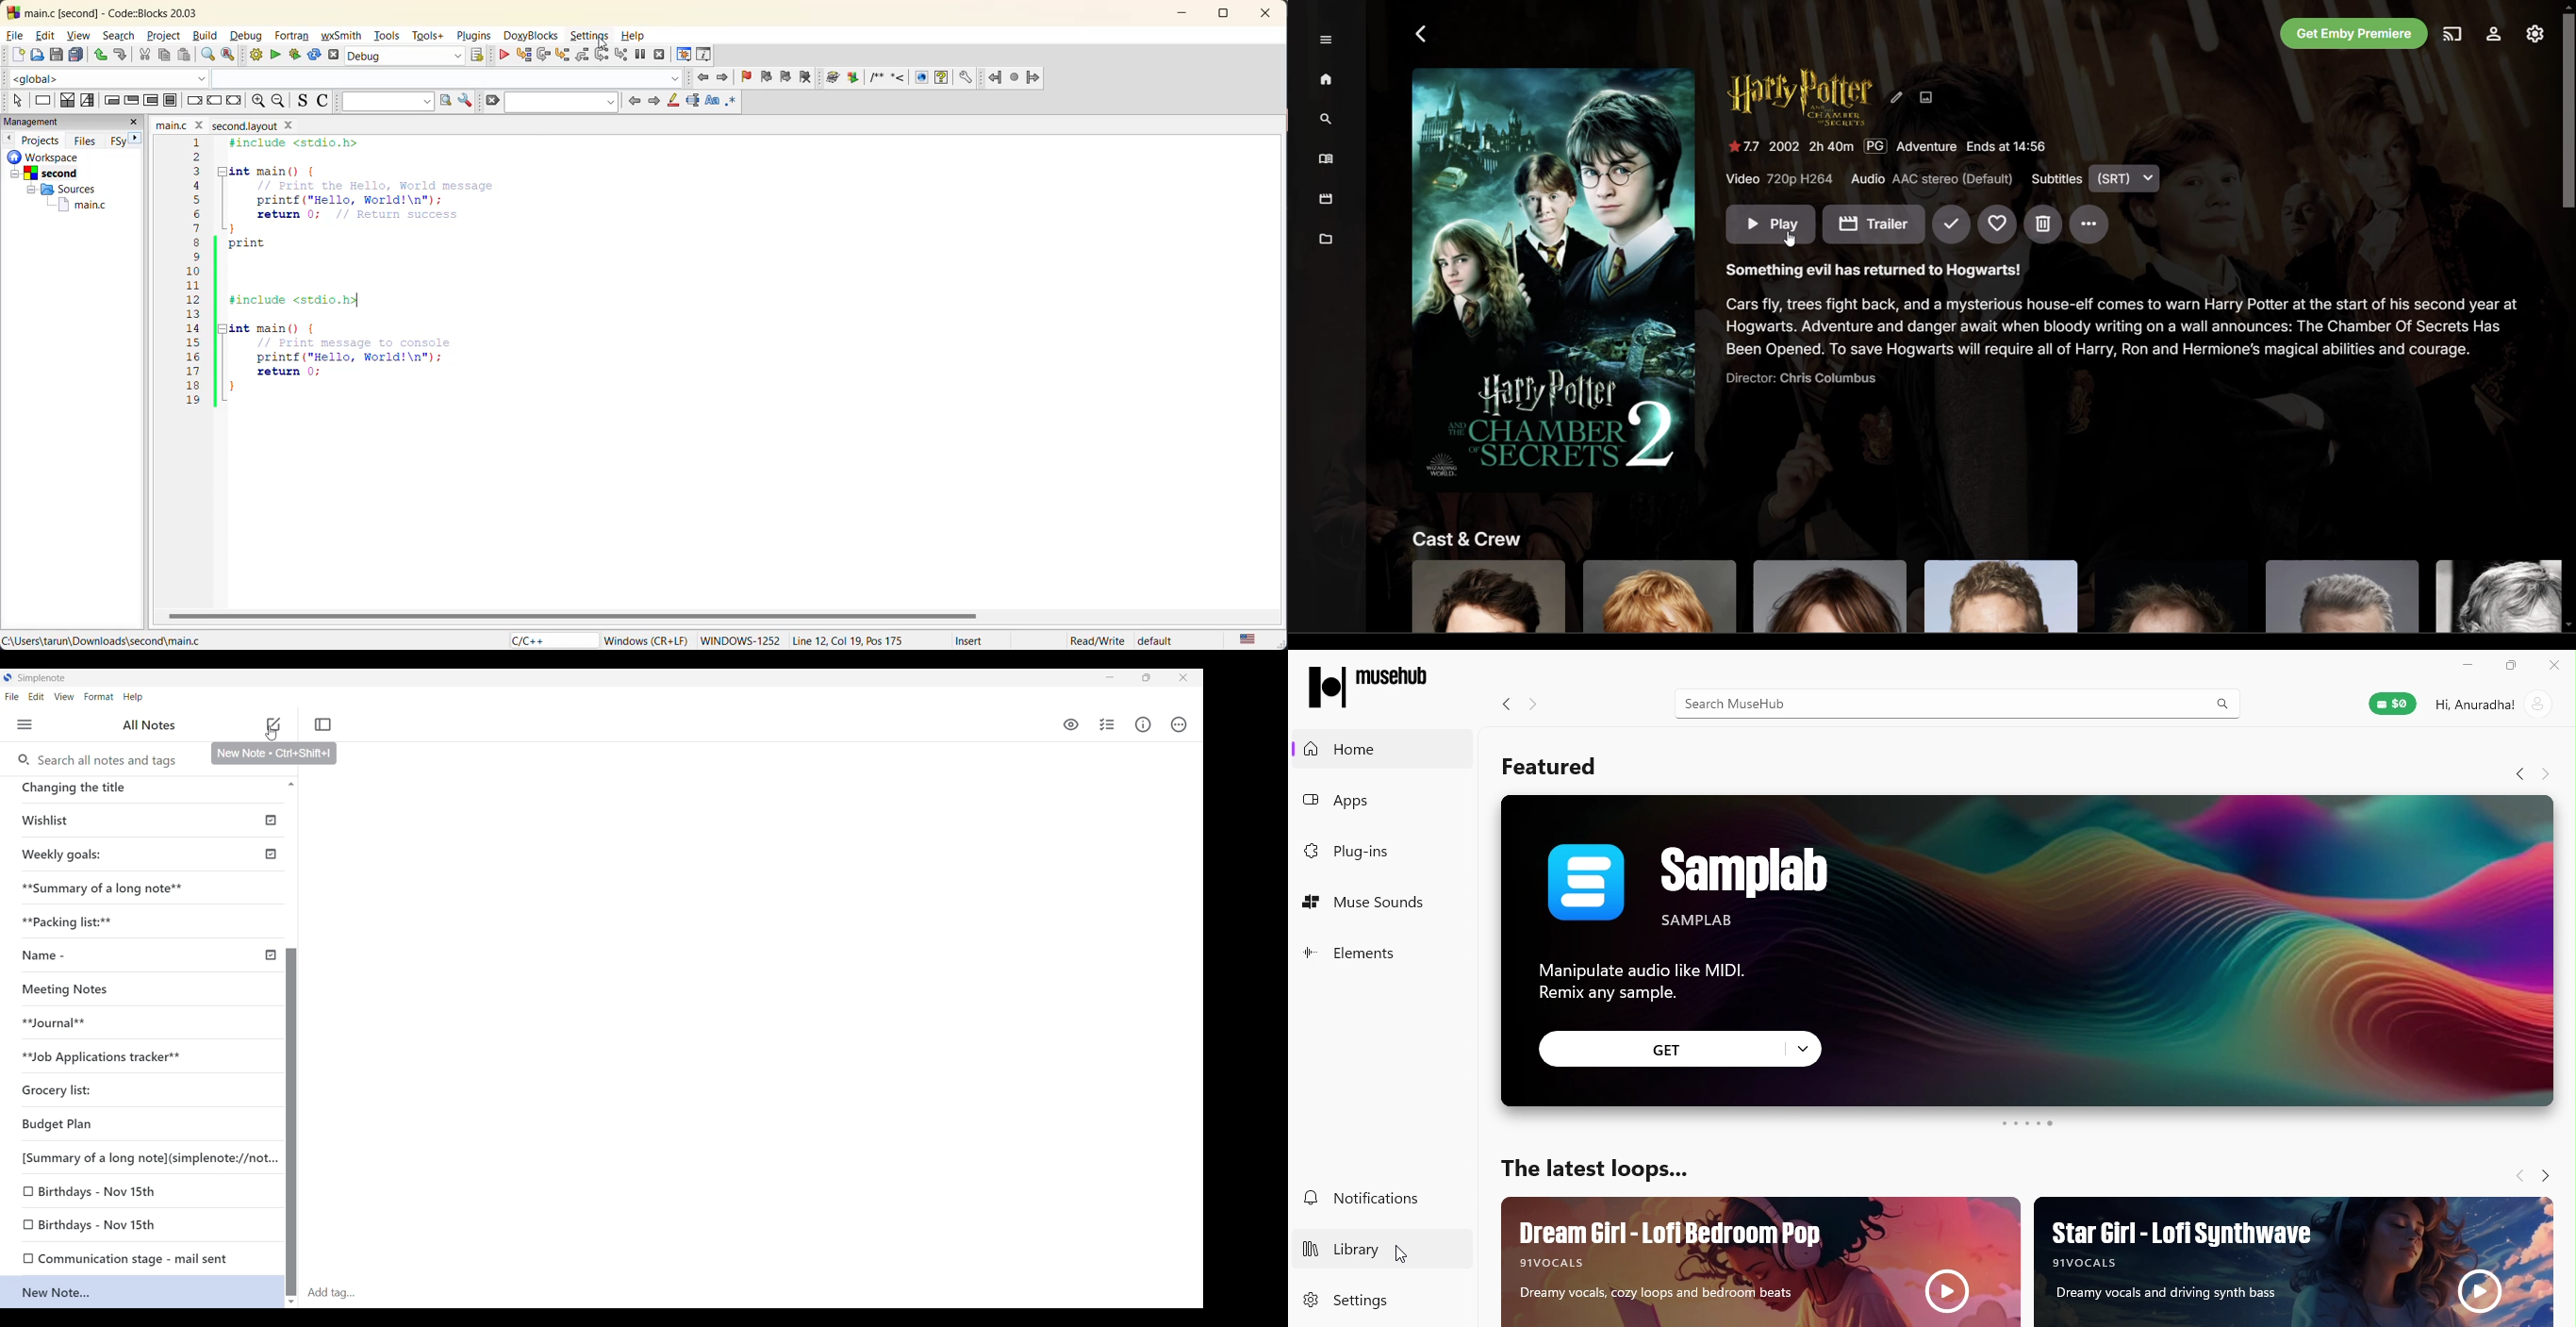  Describe the element at coordinates (163, 54) in the screenshot. I see `copy` at that location.